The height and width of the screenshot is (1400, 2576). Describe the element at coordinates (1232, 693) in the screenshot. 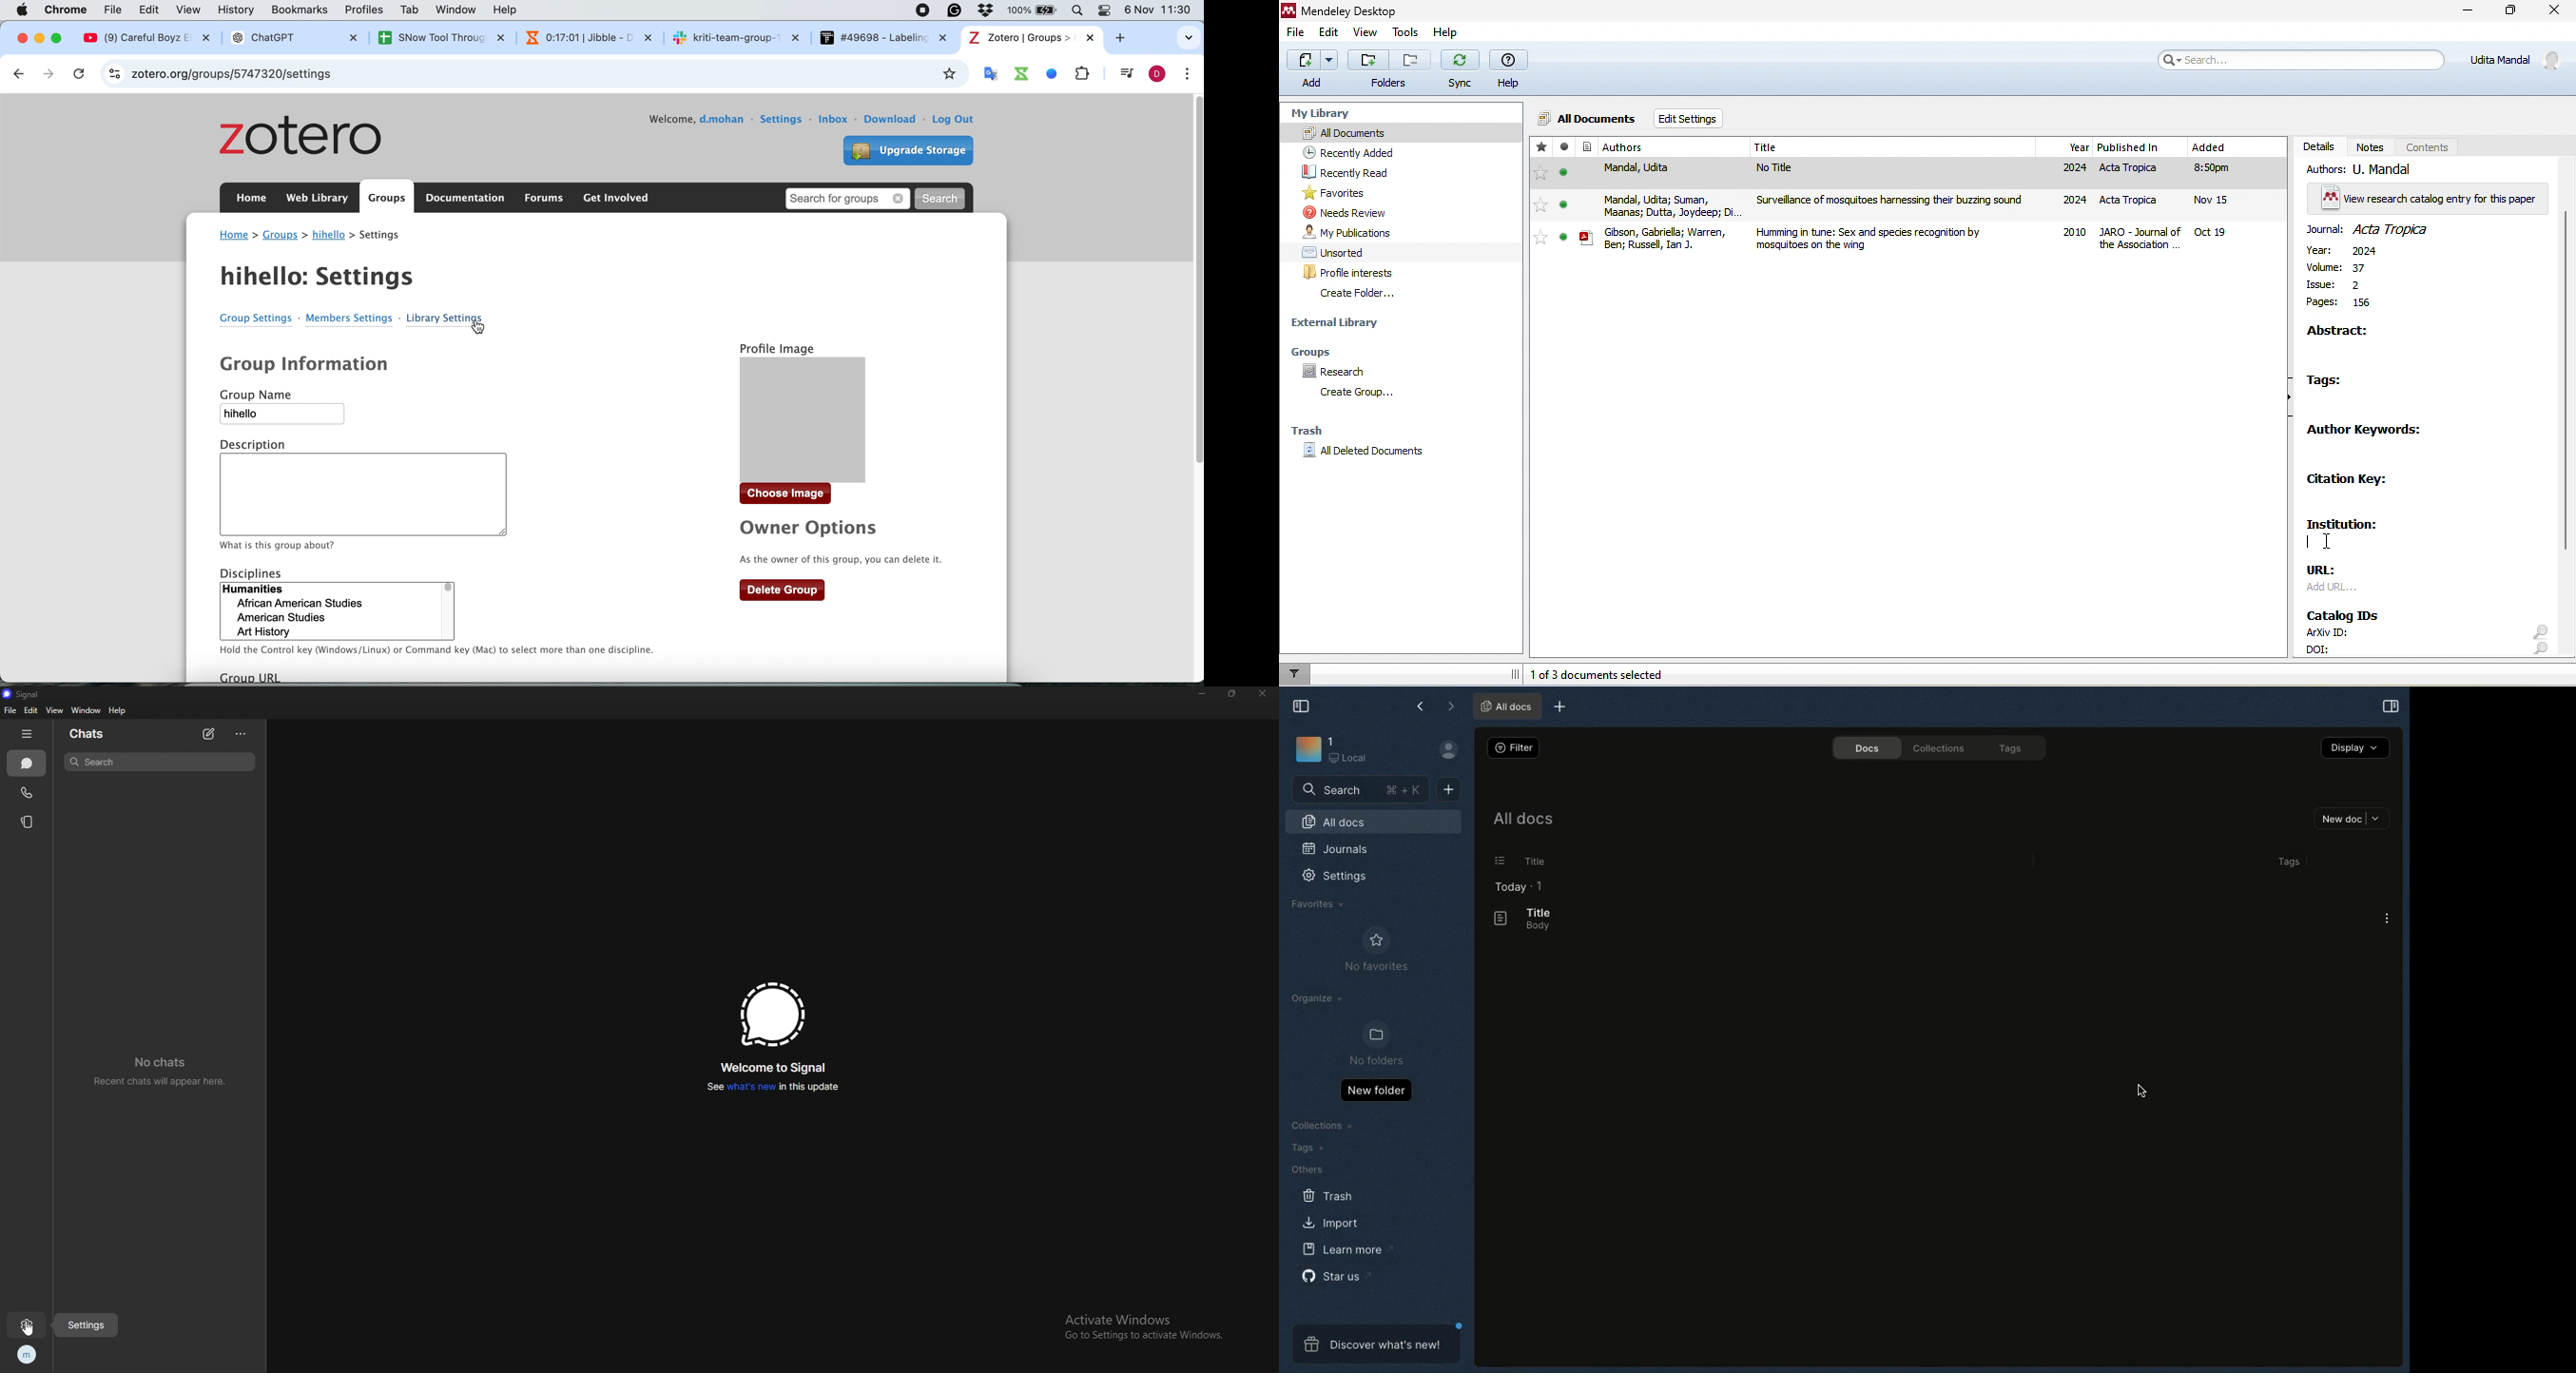

I see `resize` at that location.